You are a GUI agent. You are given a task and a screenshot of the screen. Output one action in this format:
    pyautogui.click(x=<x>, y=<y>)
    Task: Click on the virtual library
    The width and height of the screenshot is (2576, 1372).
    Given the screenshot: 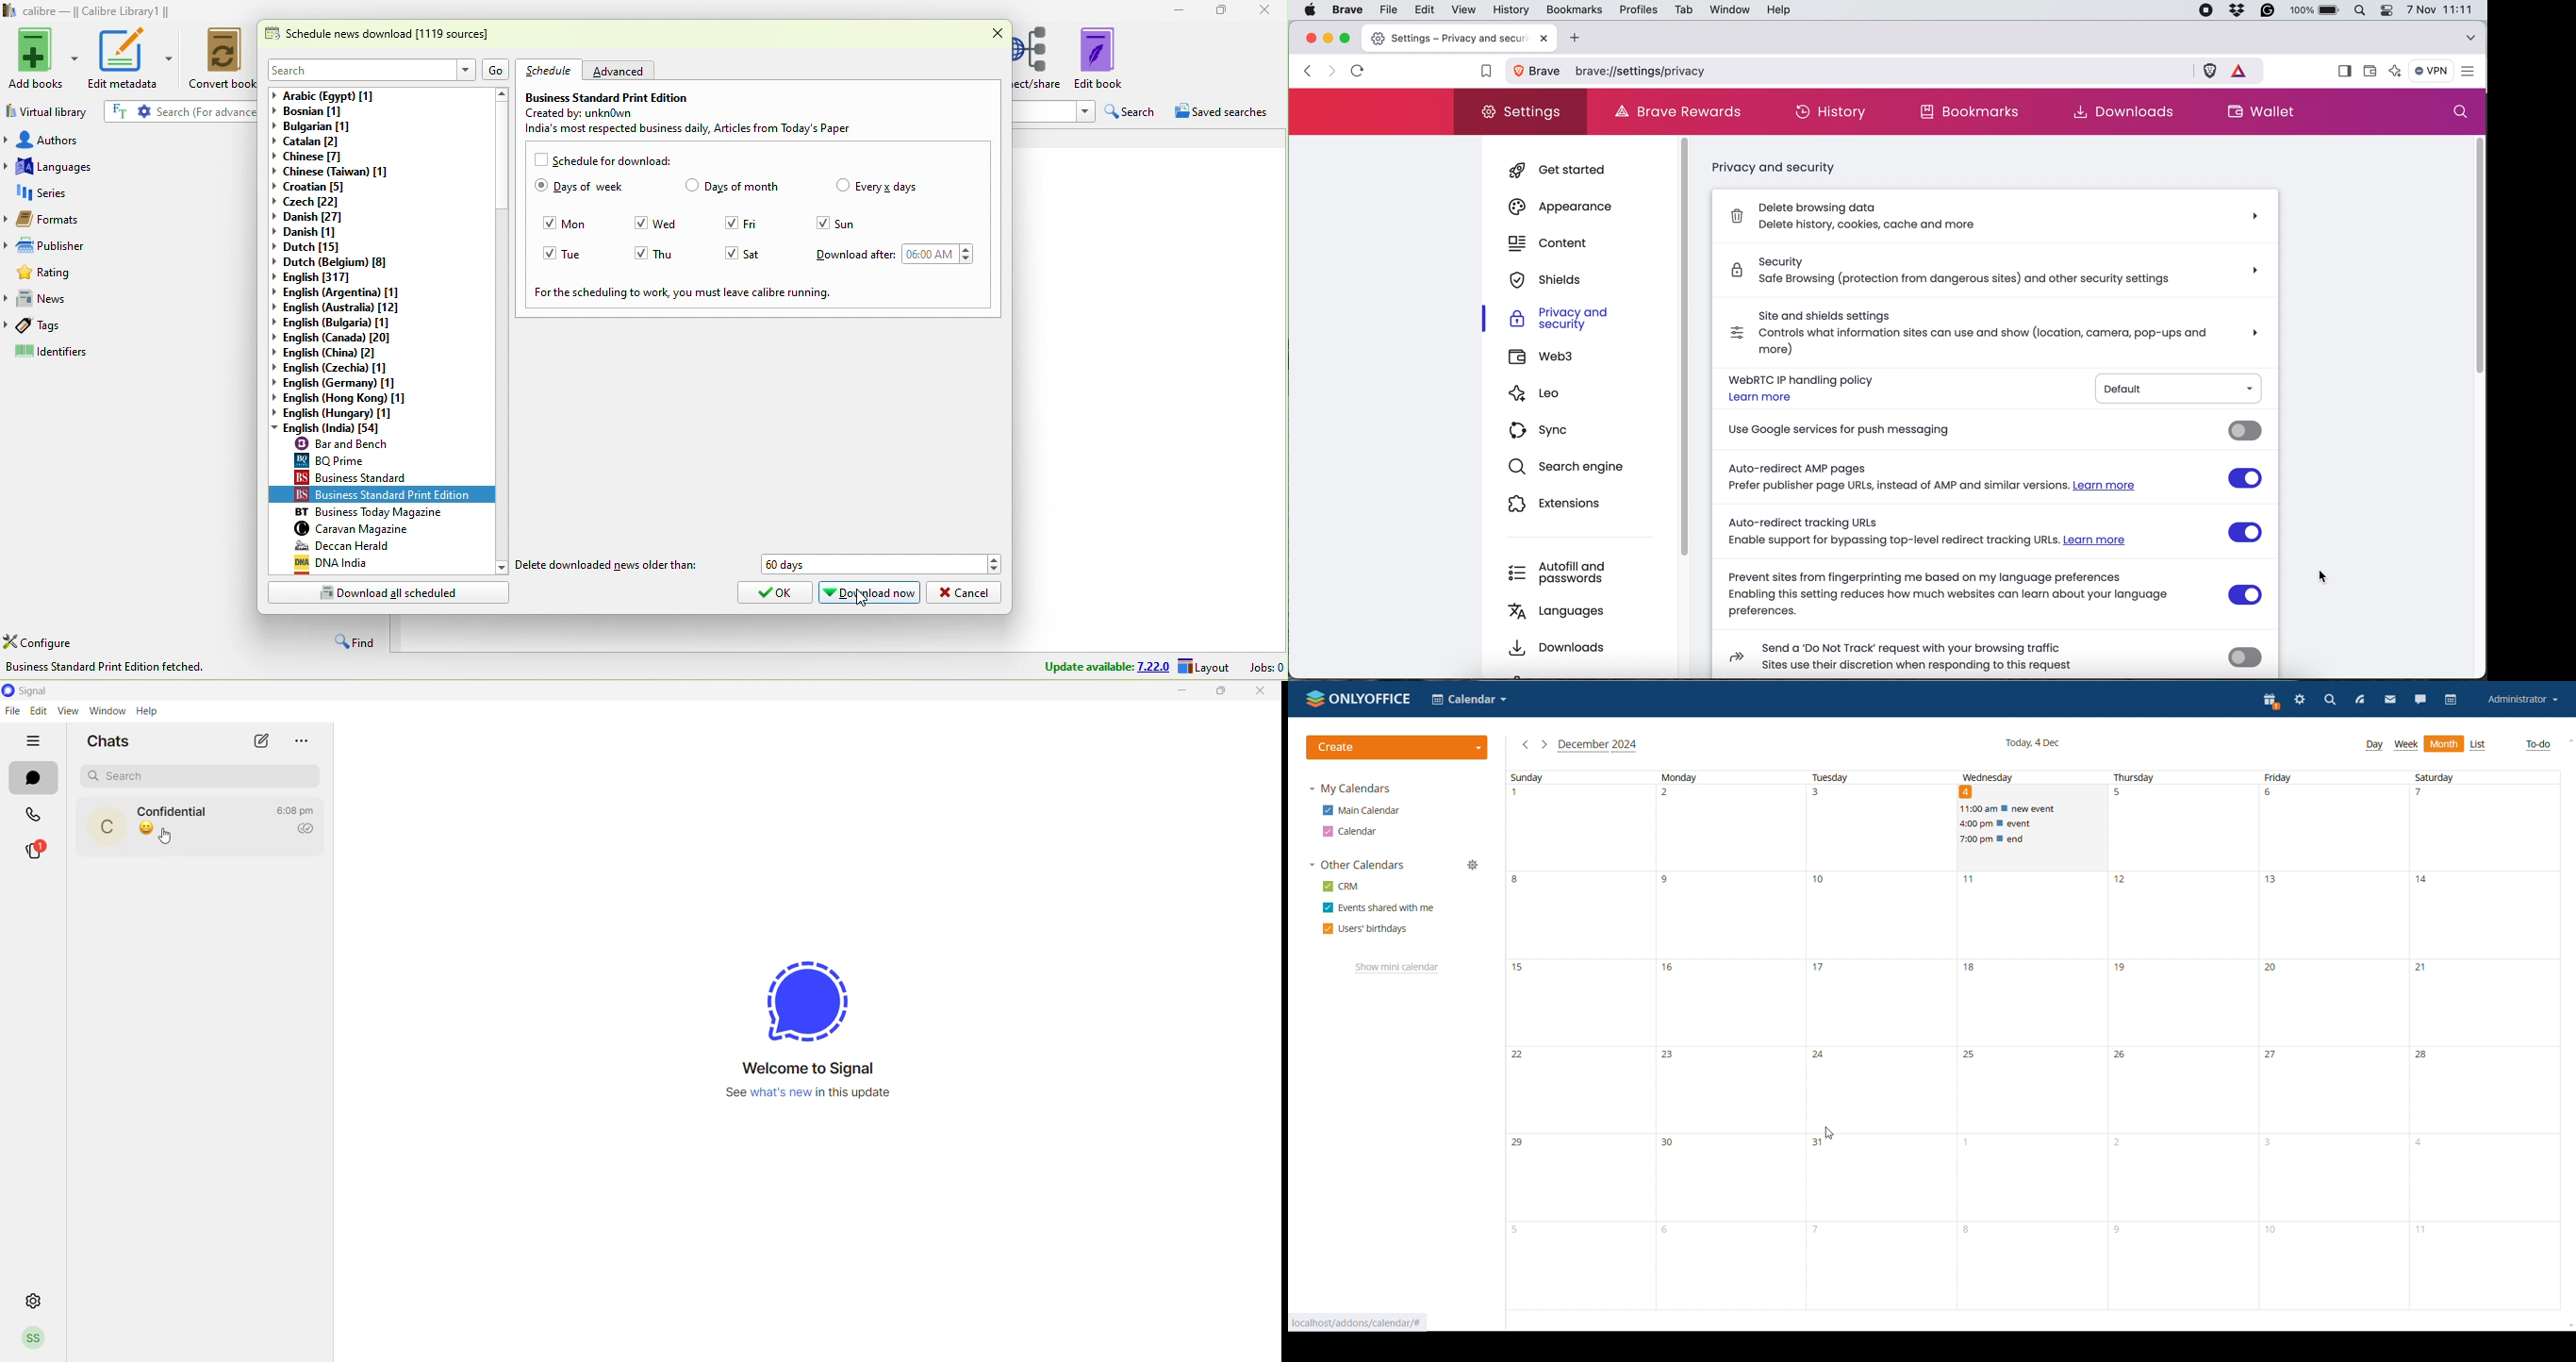 What is the action you would take?
    pyautogui.click(x=48, y=110)
    